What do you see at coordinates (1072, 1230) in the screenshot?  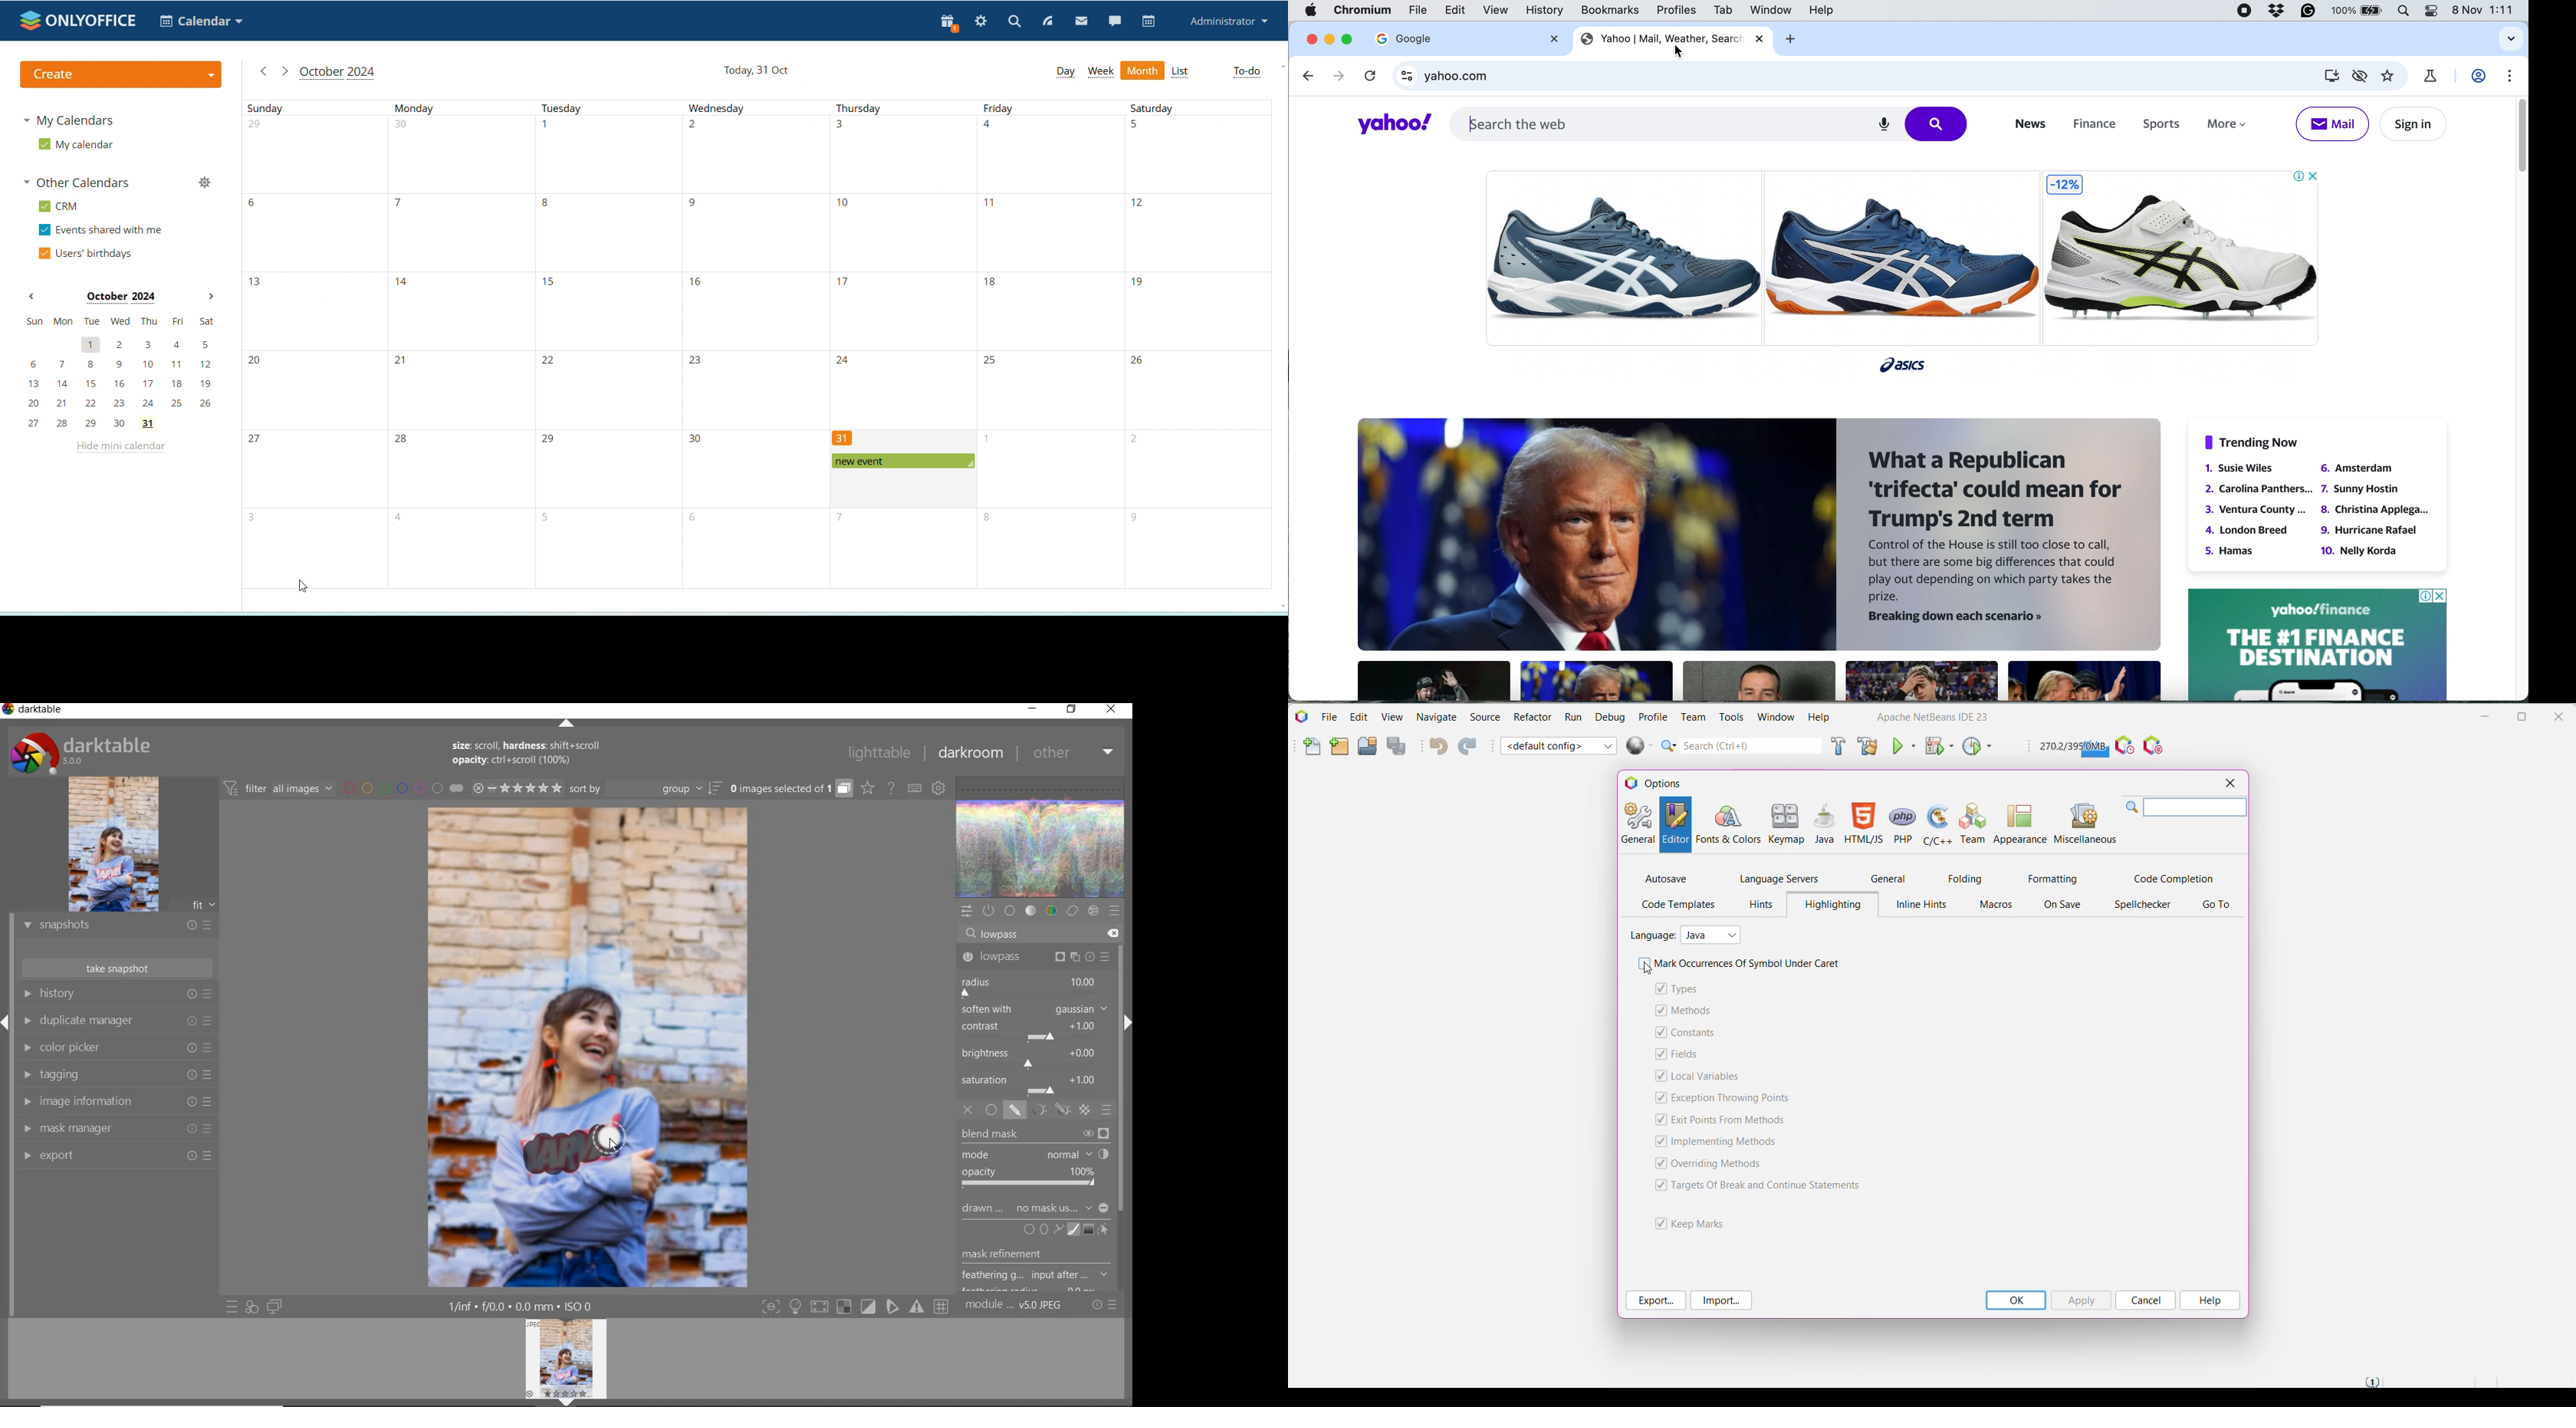 I see `add brush` at bounding box center [1072, 1230].